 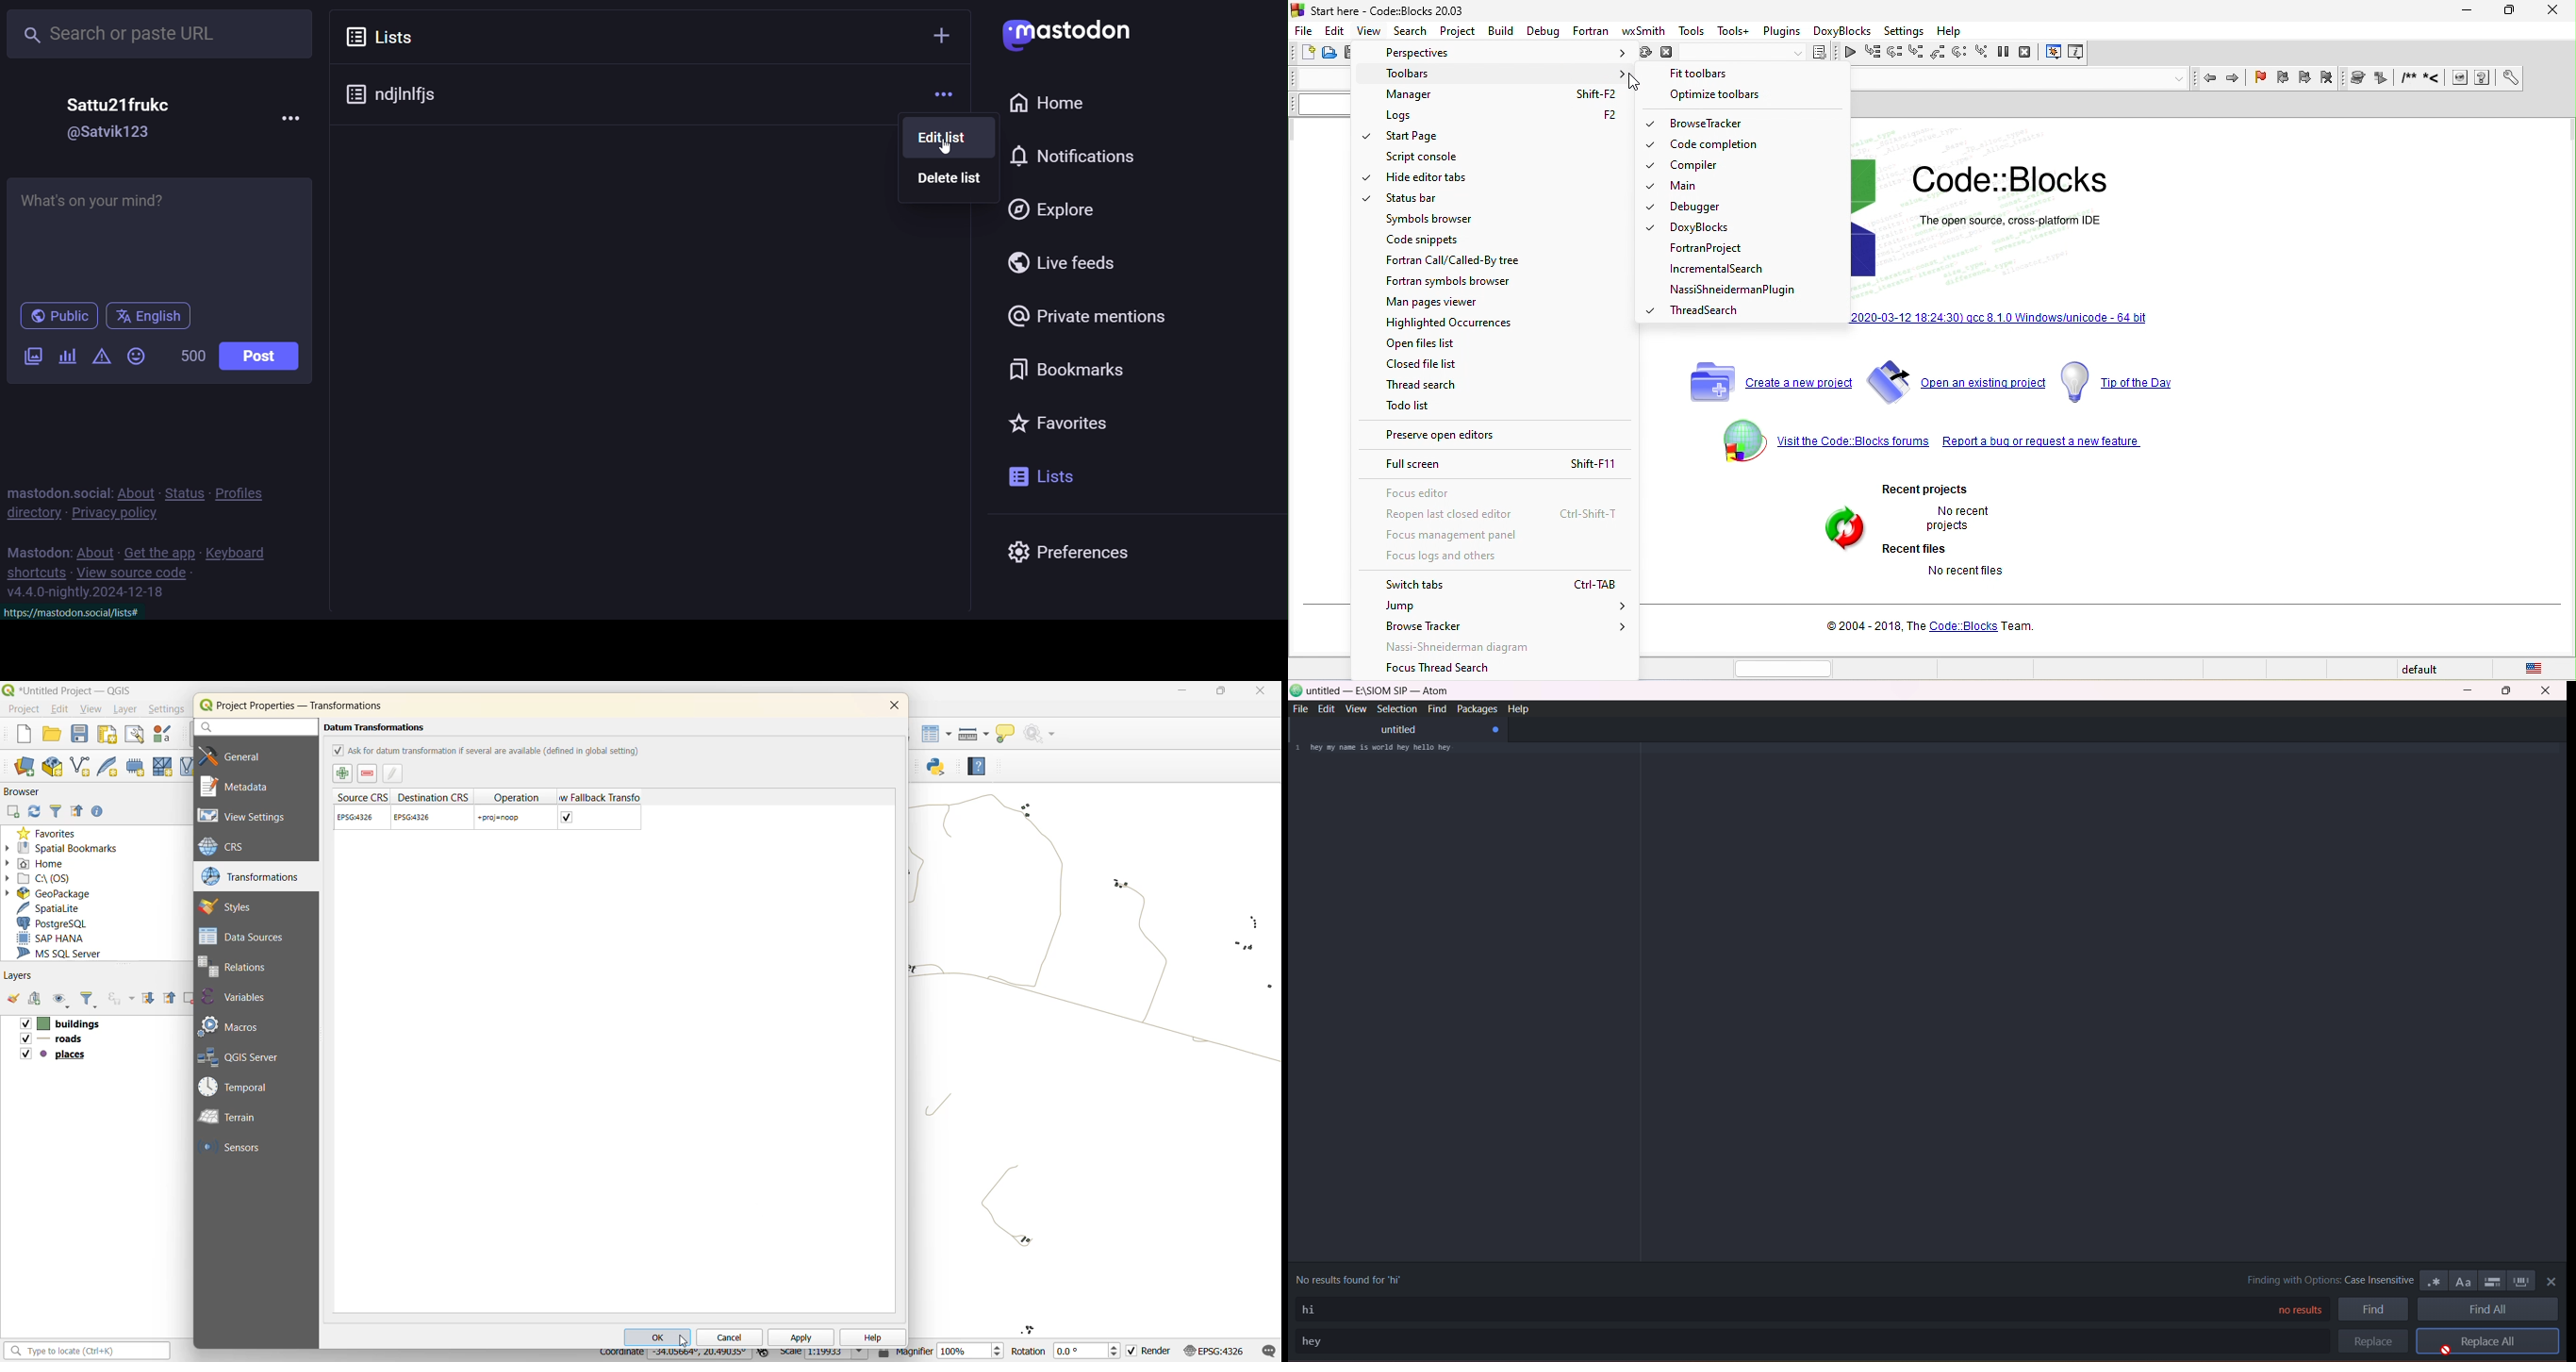 I want to click on style manager, so click(x=163, y=734).